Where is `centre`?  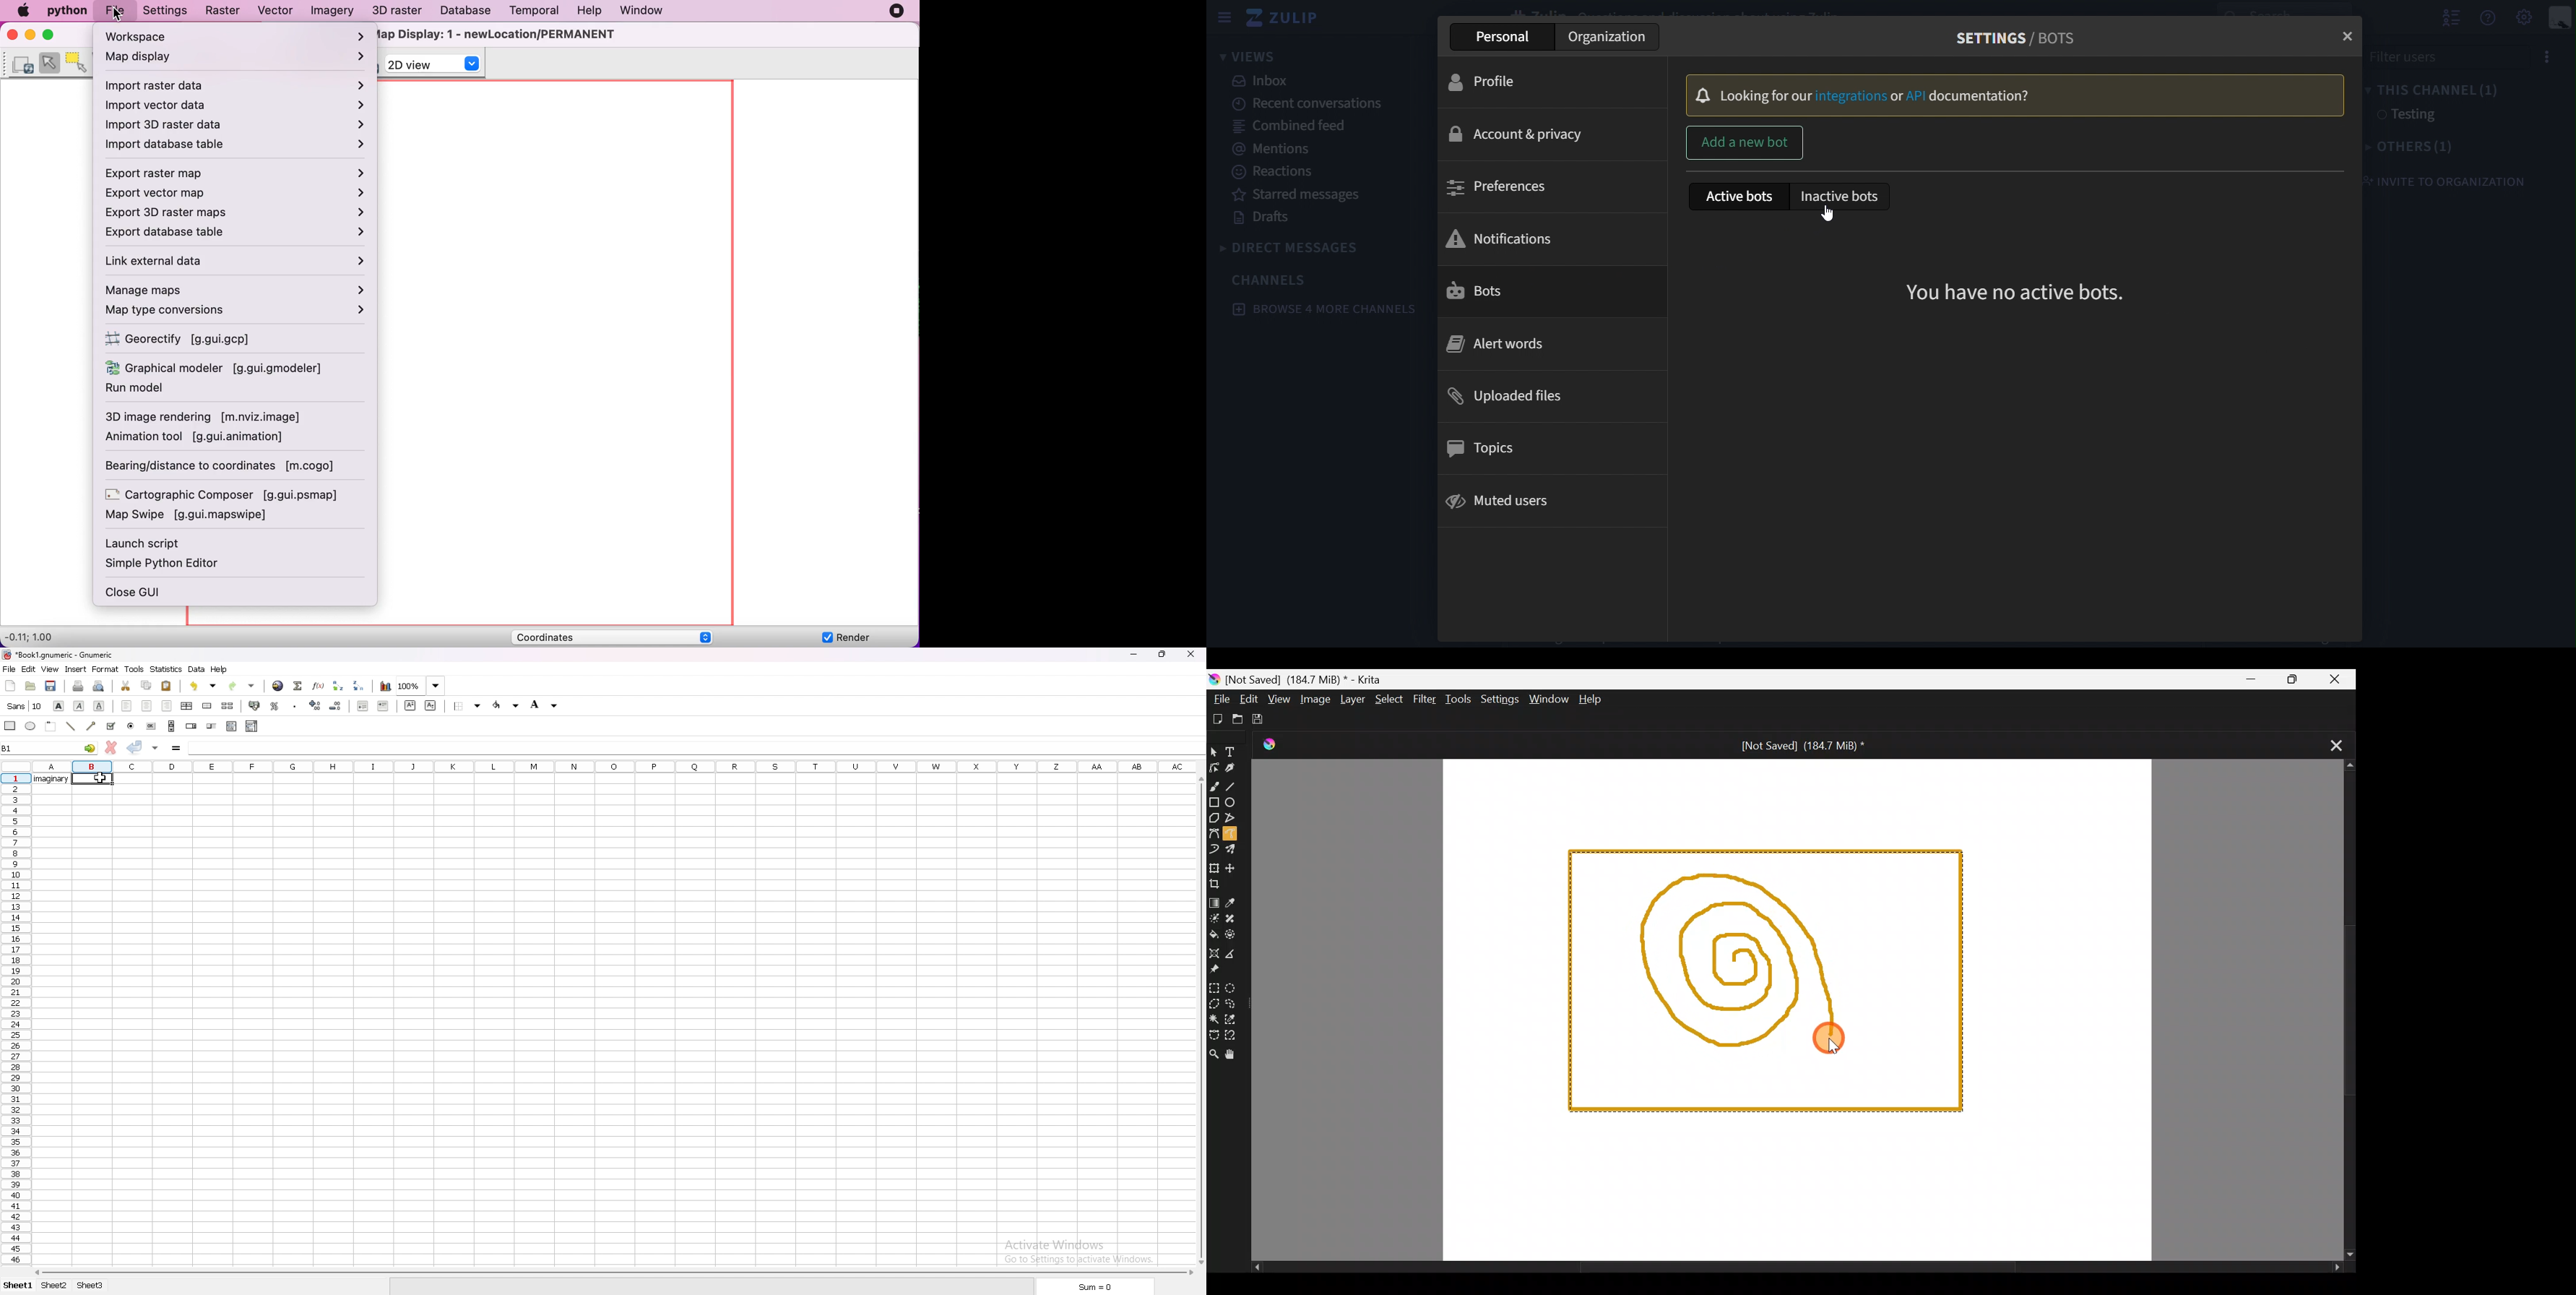 centre is located at coordinates (146, 705).